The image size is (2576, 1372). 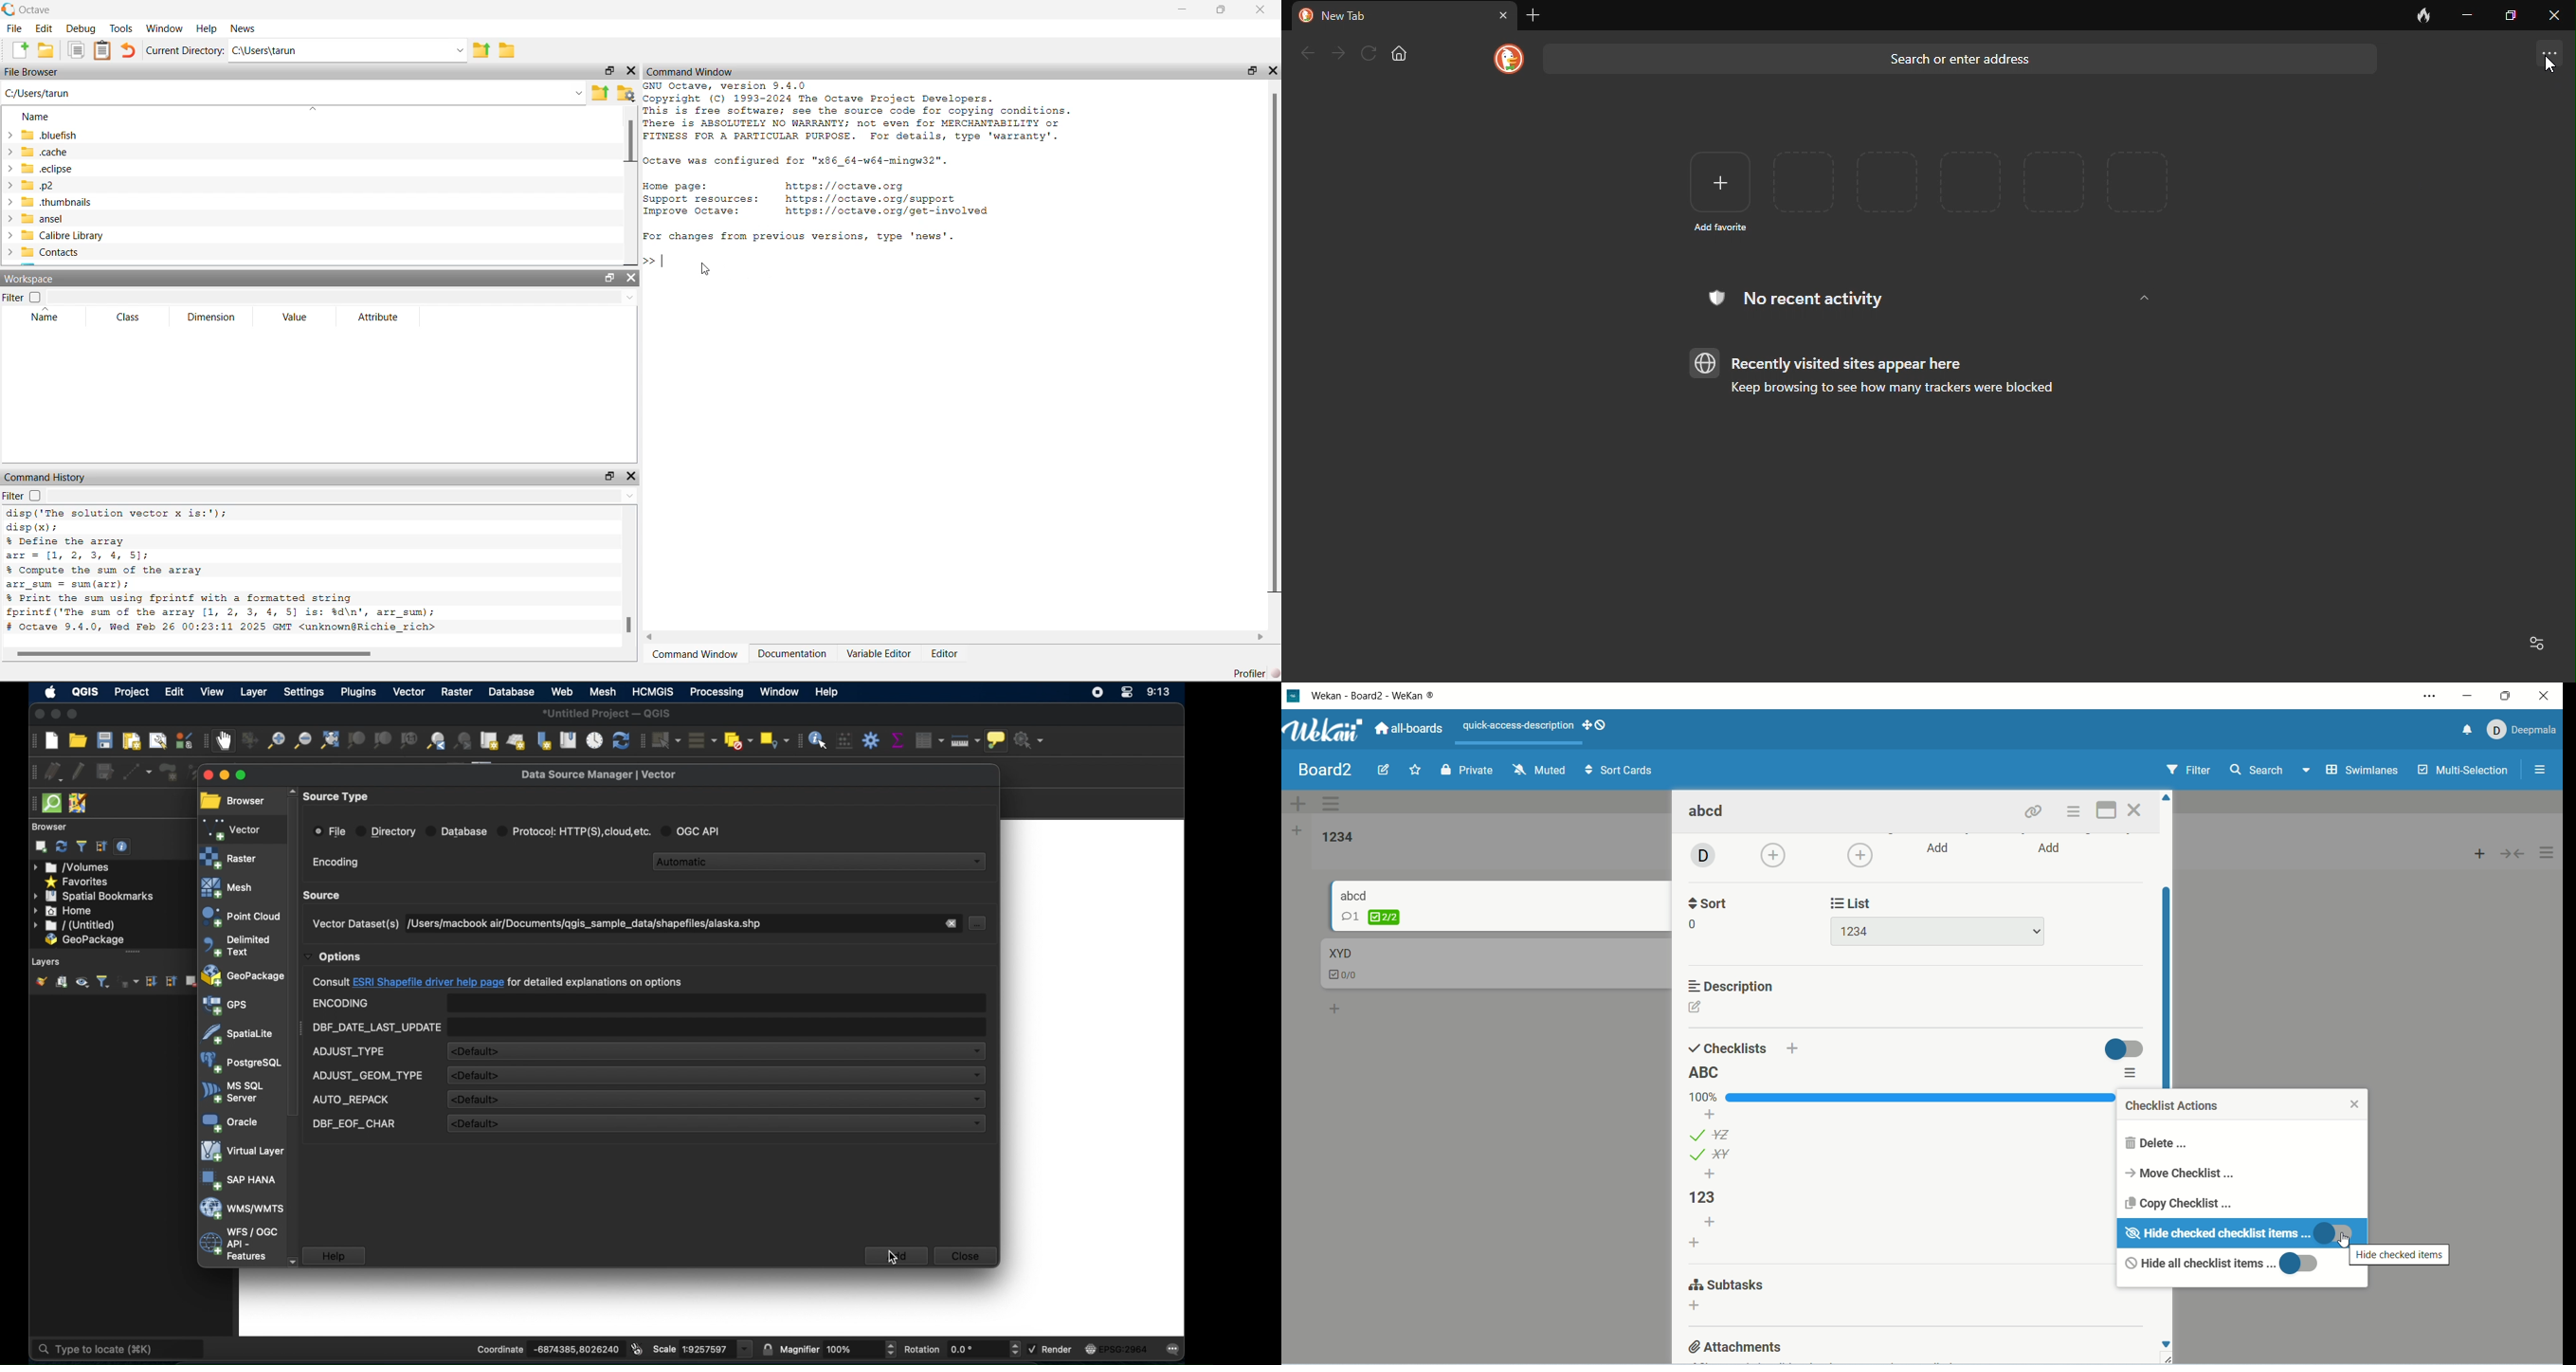 I want to click on Calibre Library, so click(x=55, y=236).